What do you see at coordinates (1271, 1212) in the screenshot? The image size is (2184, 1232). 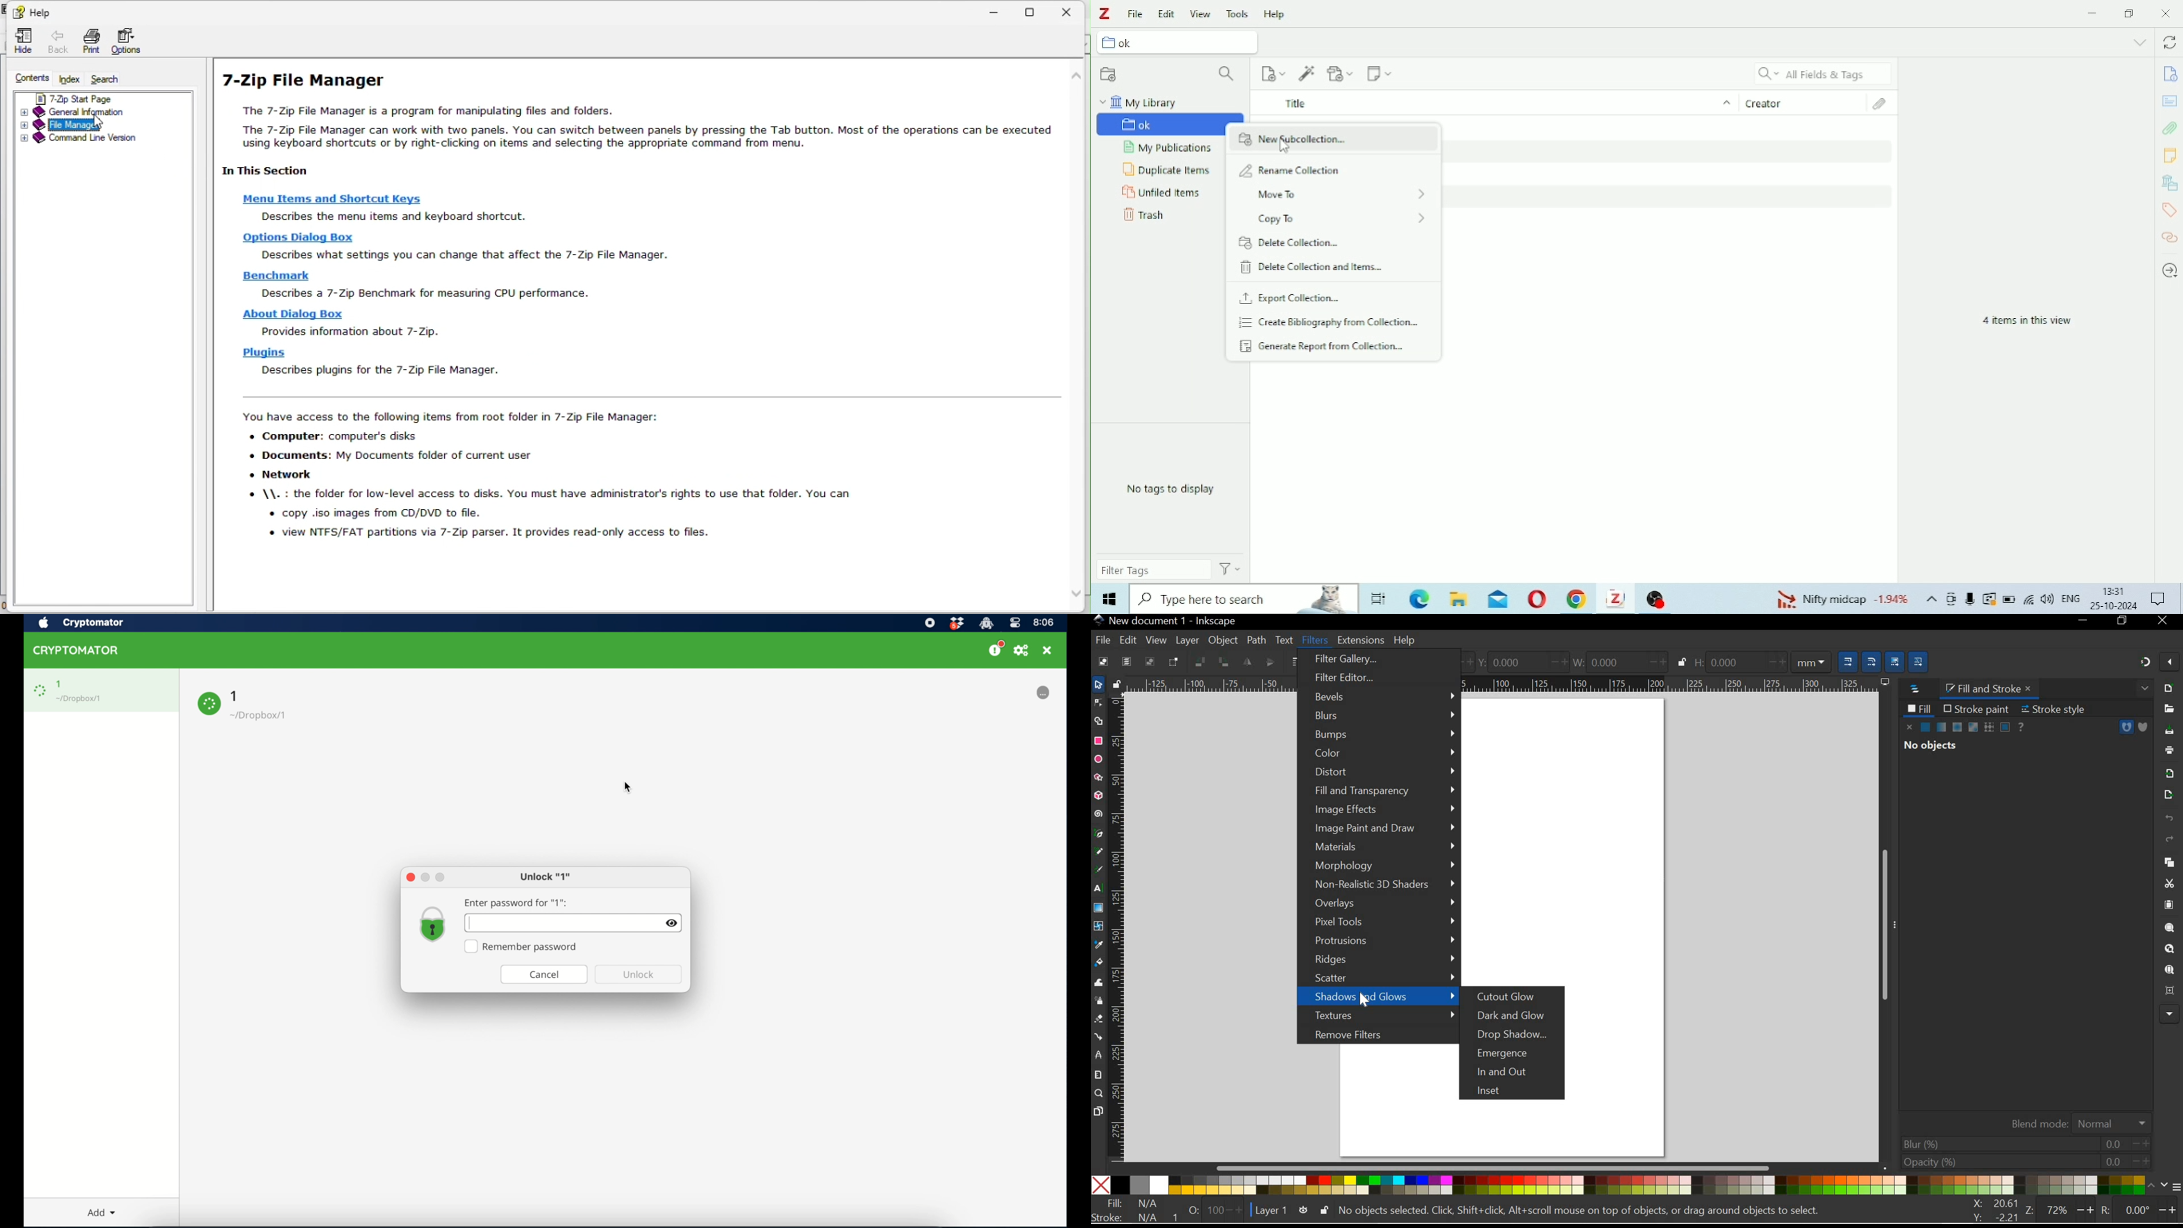 I see `LAYER 1` at bounding box center [1271, 1212].